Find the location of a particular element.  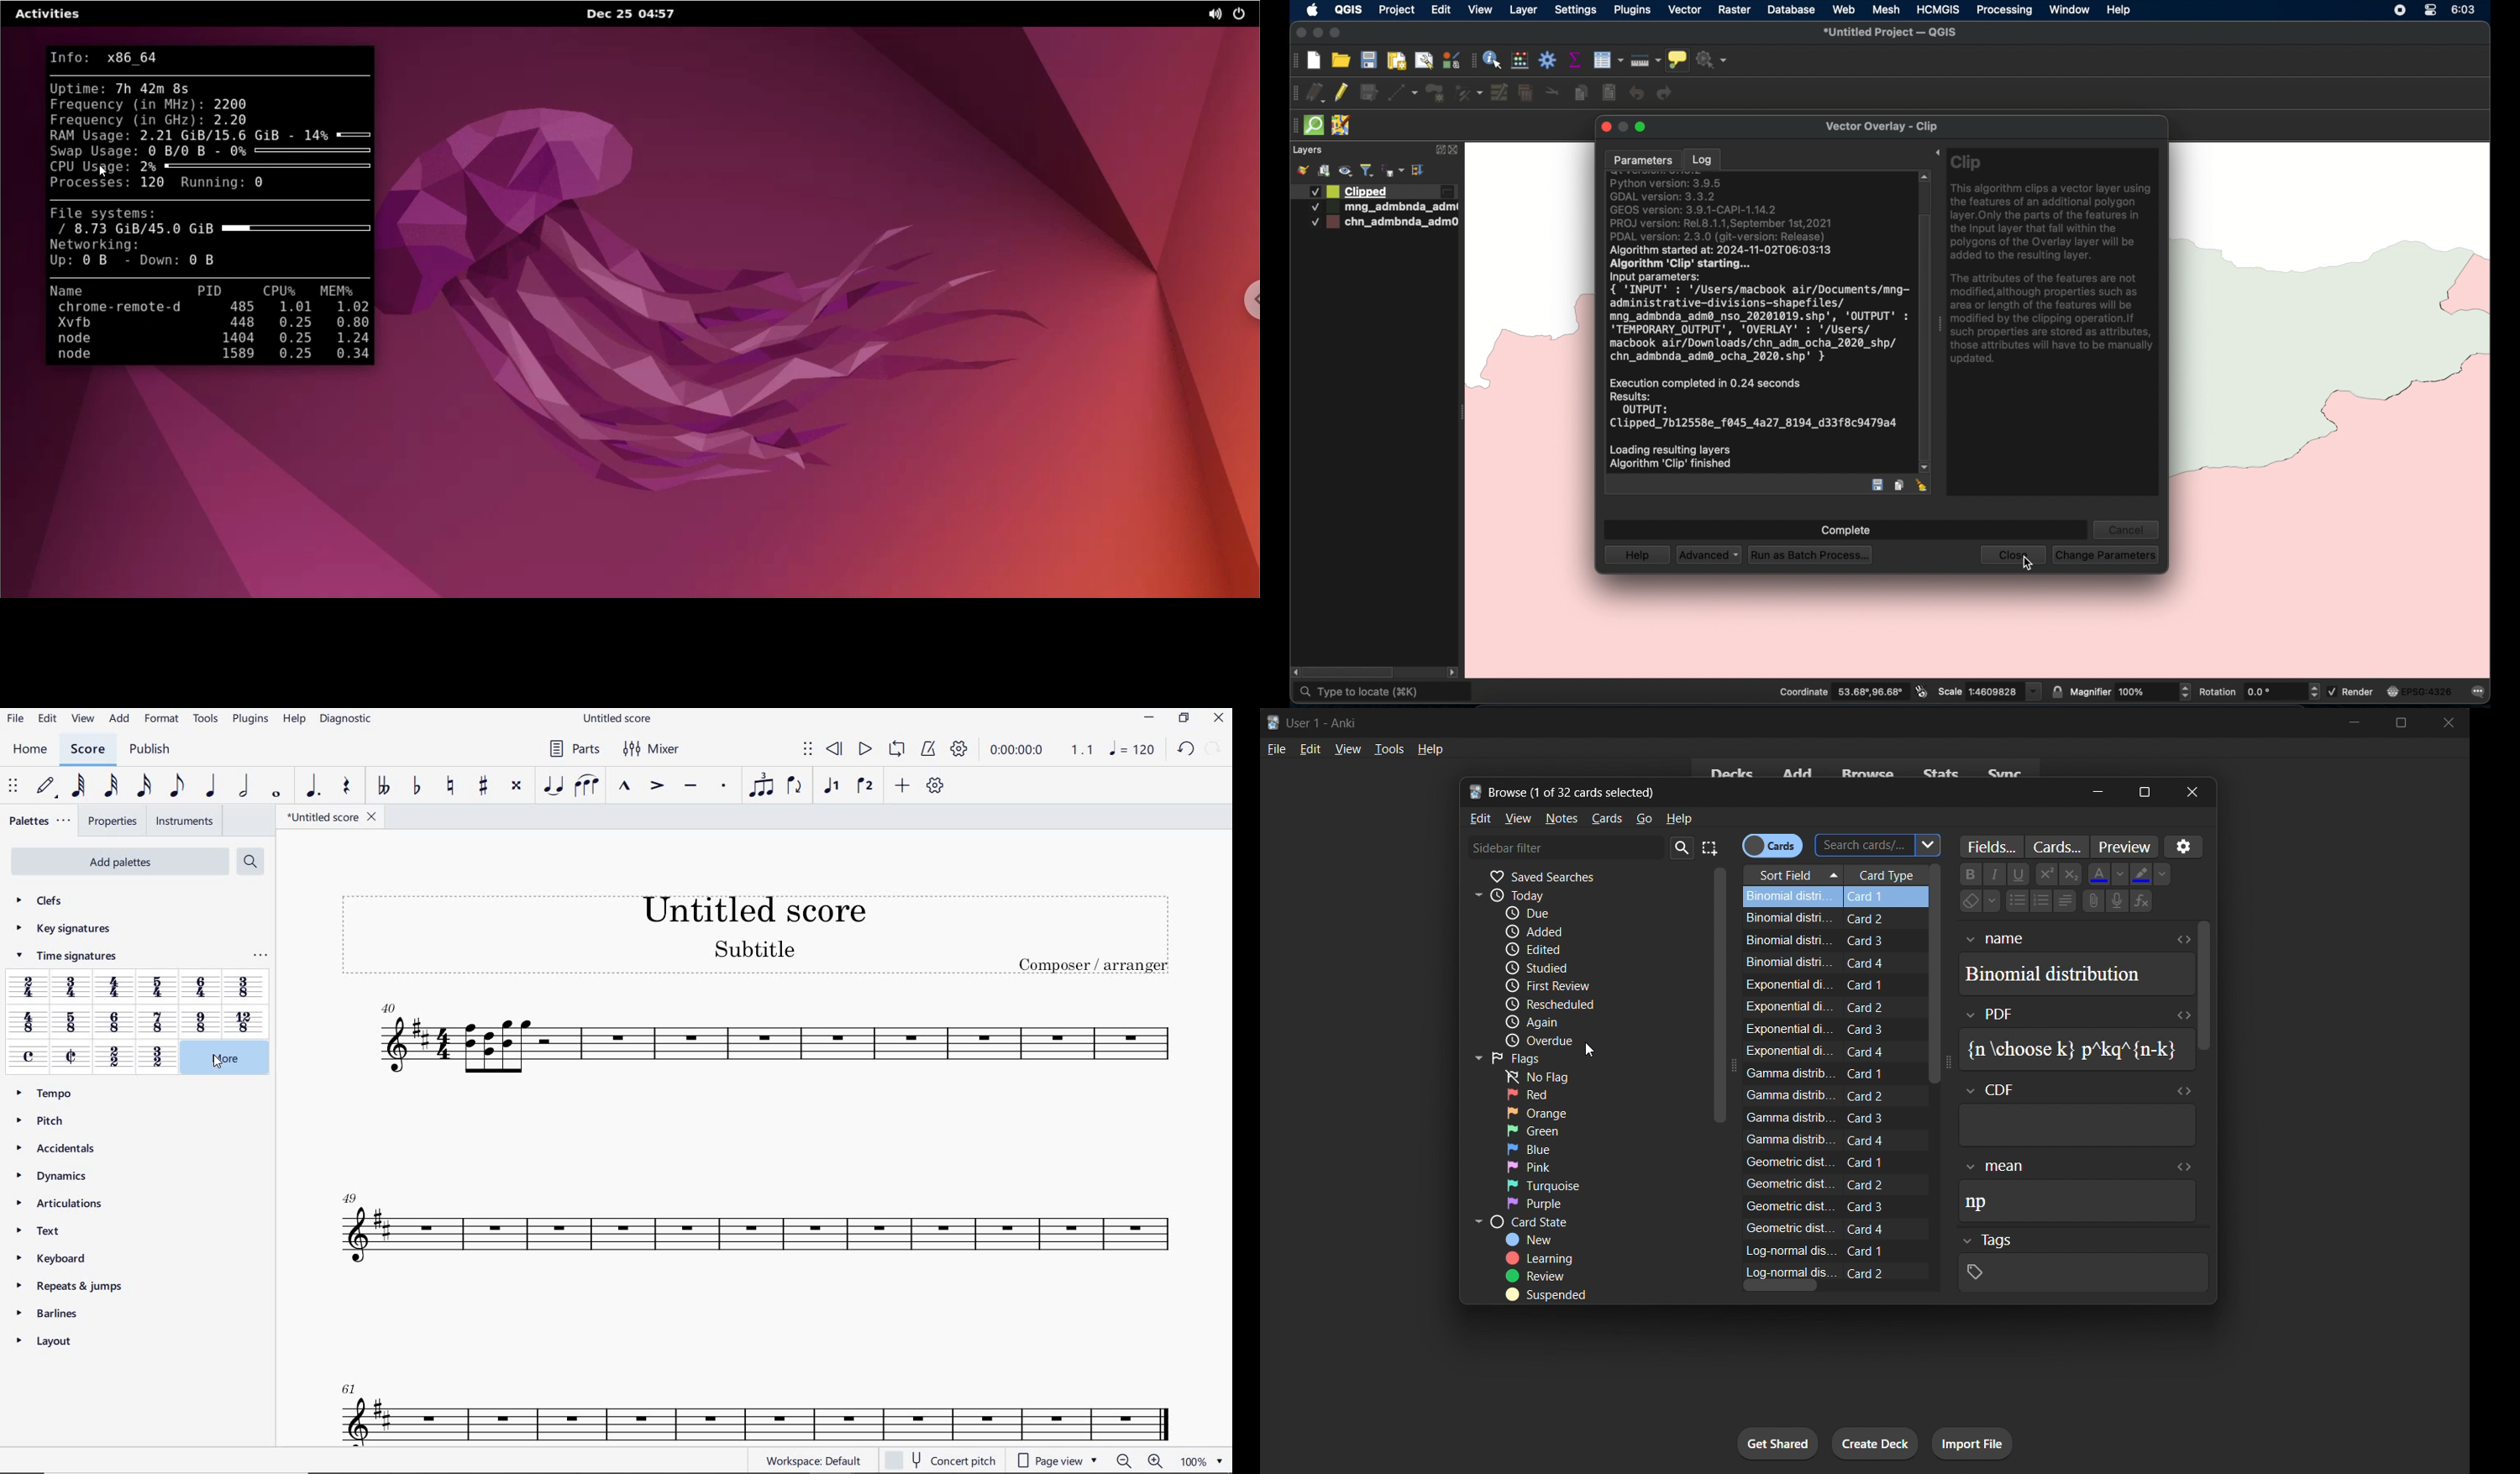

search is located at coordinates (1680, 848).